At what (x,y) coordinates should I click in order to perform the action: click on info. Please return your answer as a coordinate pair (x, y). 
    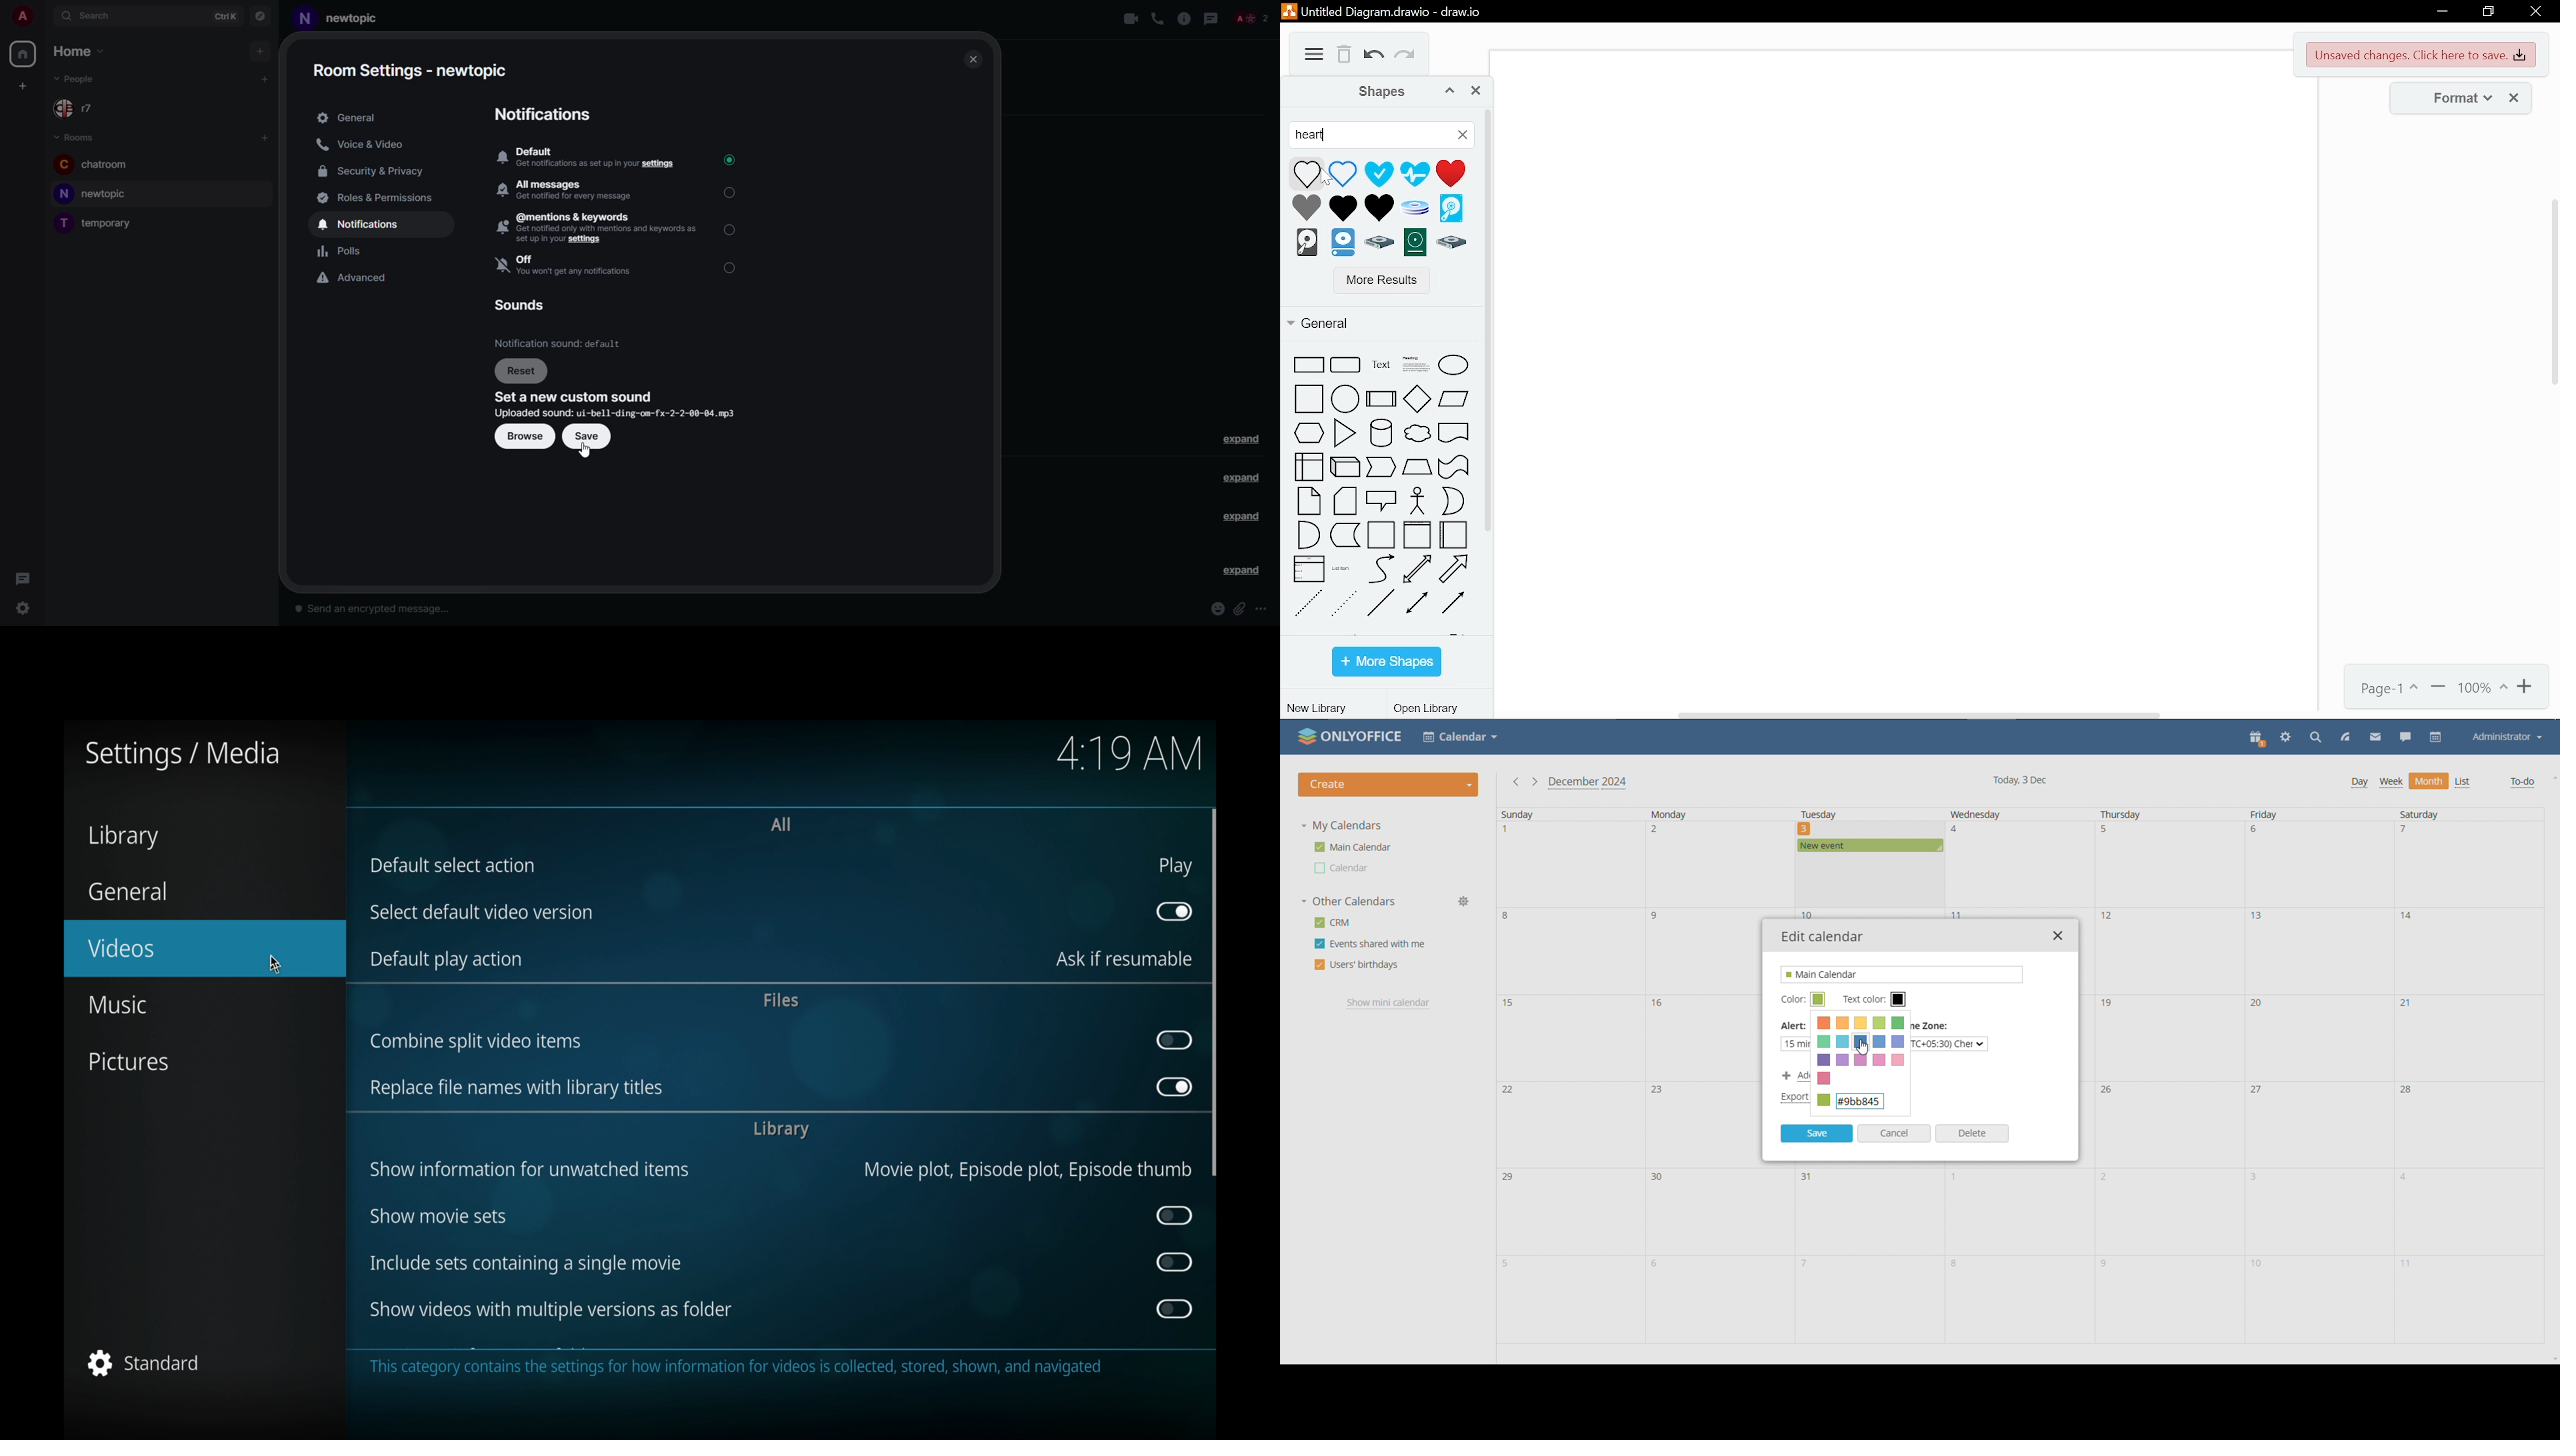
    Looking at the image, I should click on (1184, 18).